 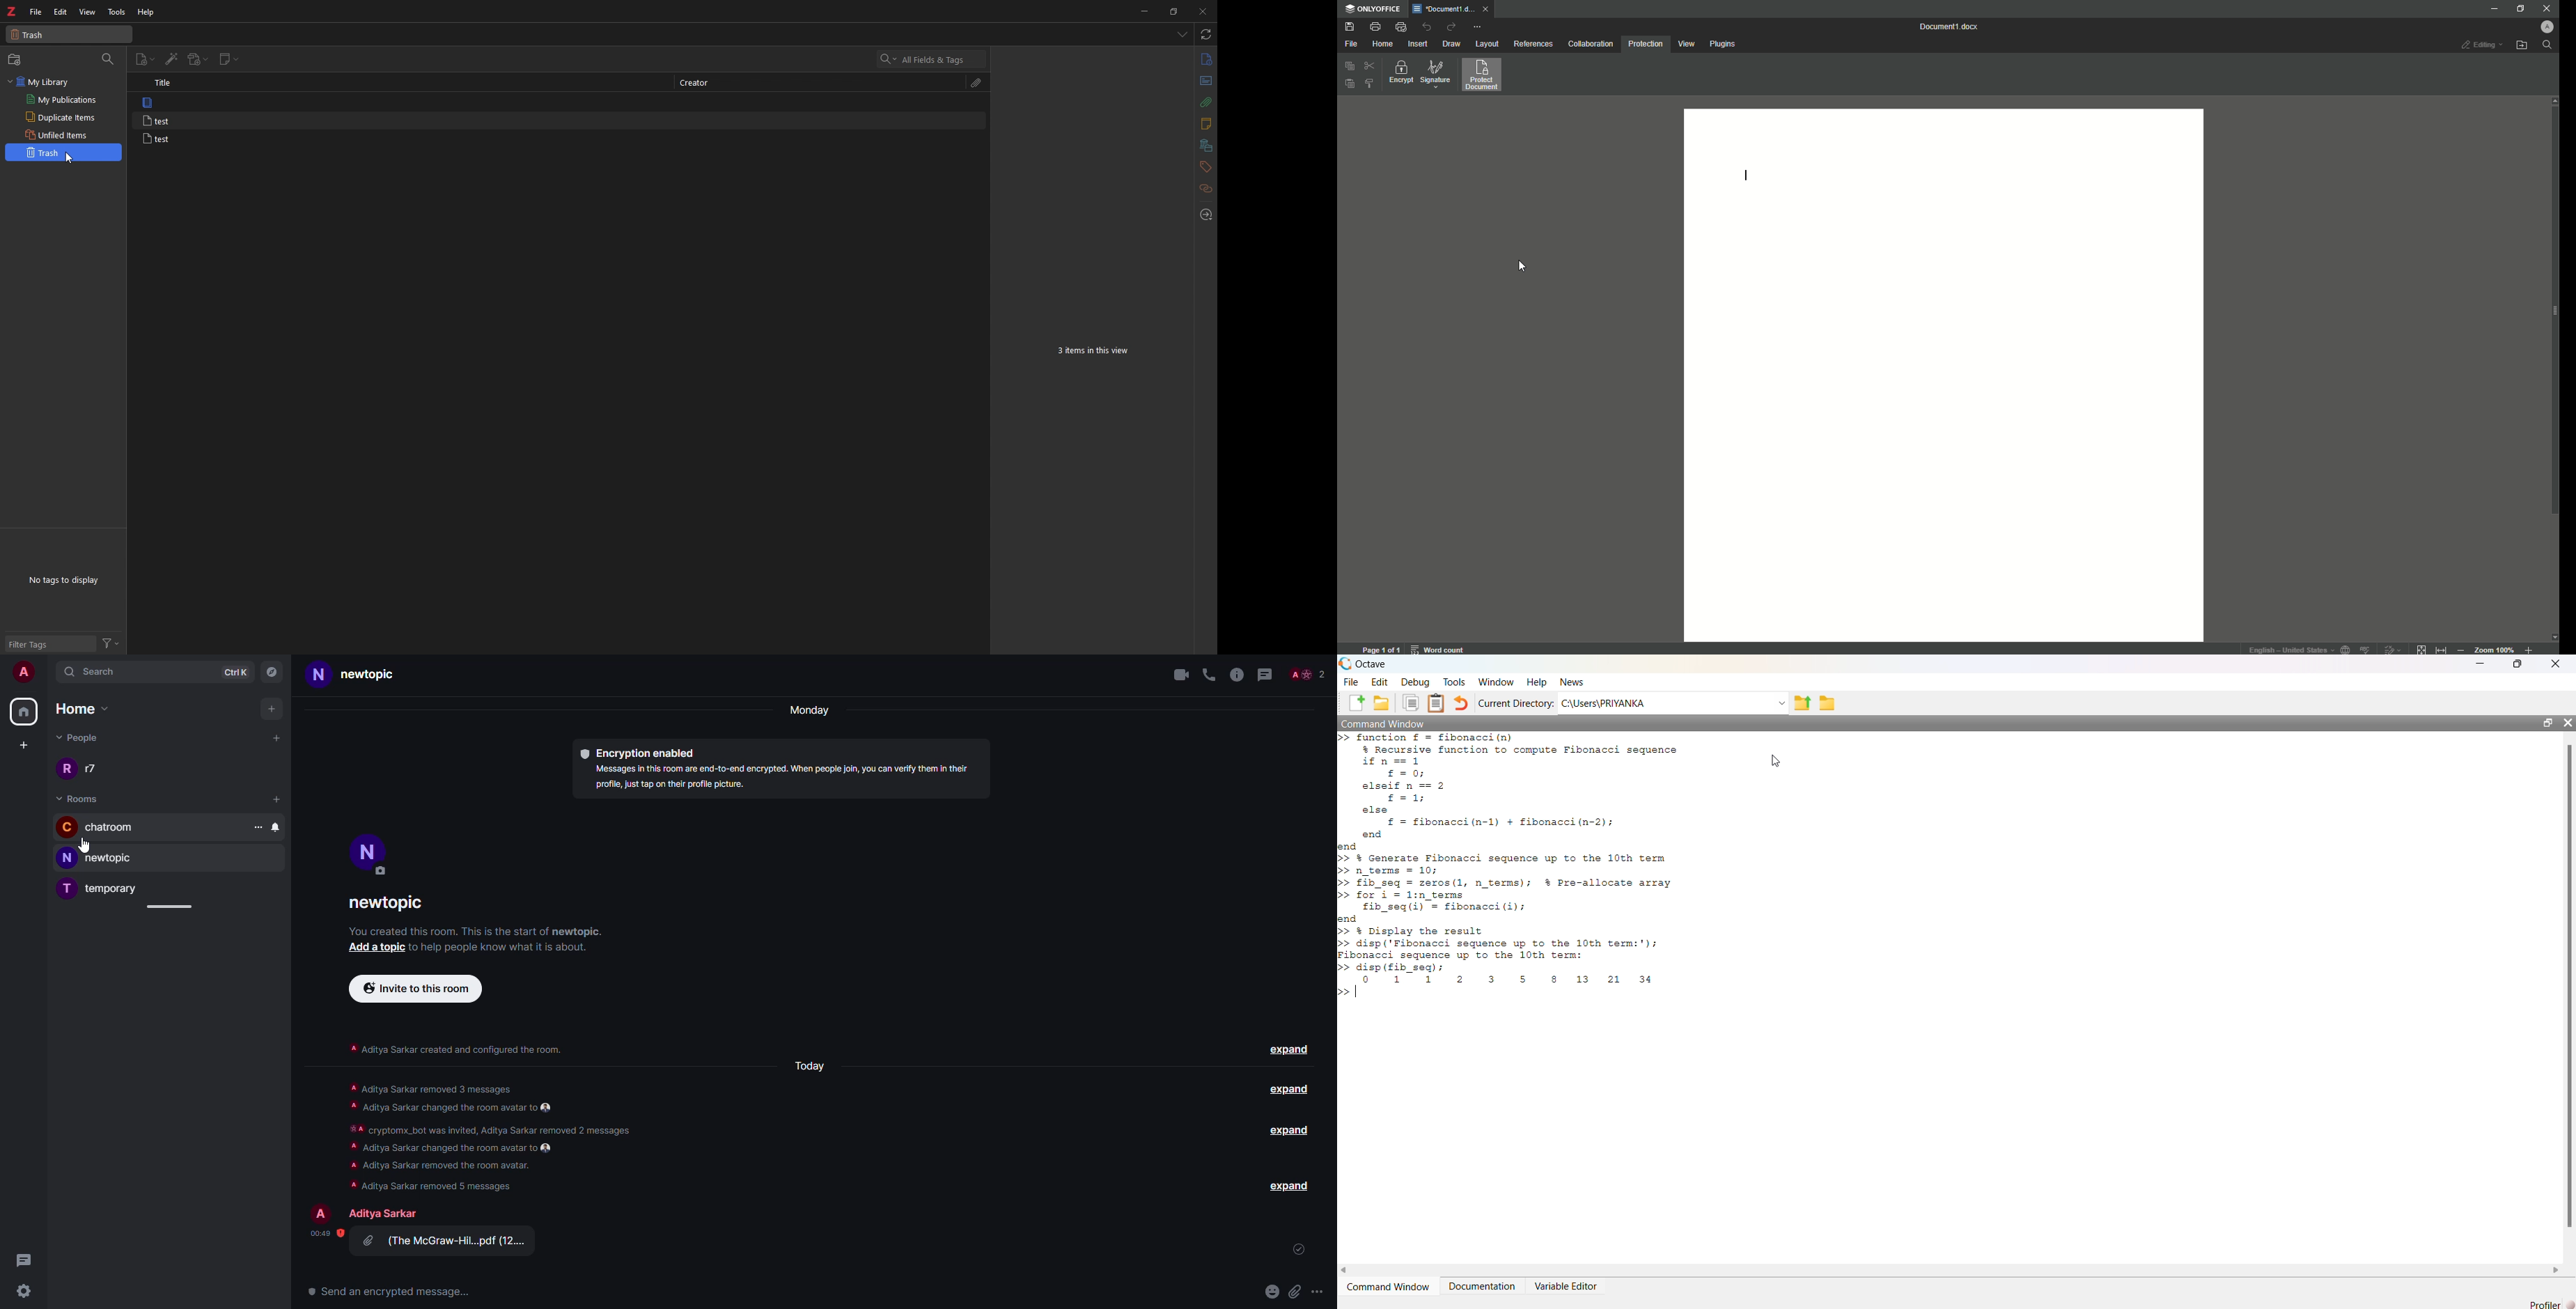 What do you see at coordinates (202, 103) in the screenshot?
I see `note` at bounding box center [202, 103].